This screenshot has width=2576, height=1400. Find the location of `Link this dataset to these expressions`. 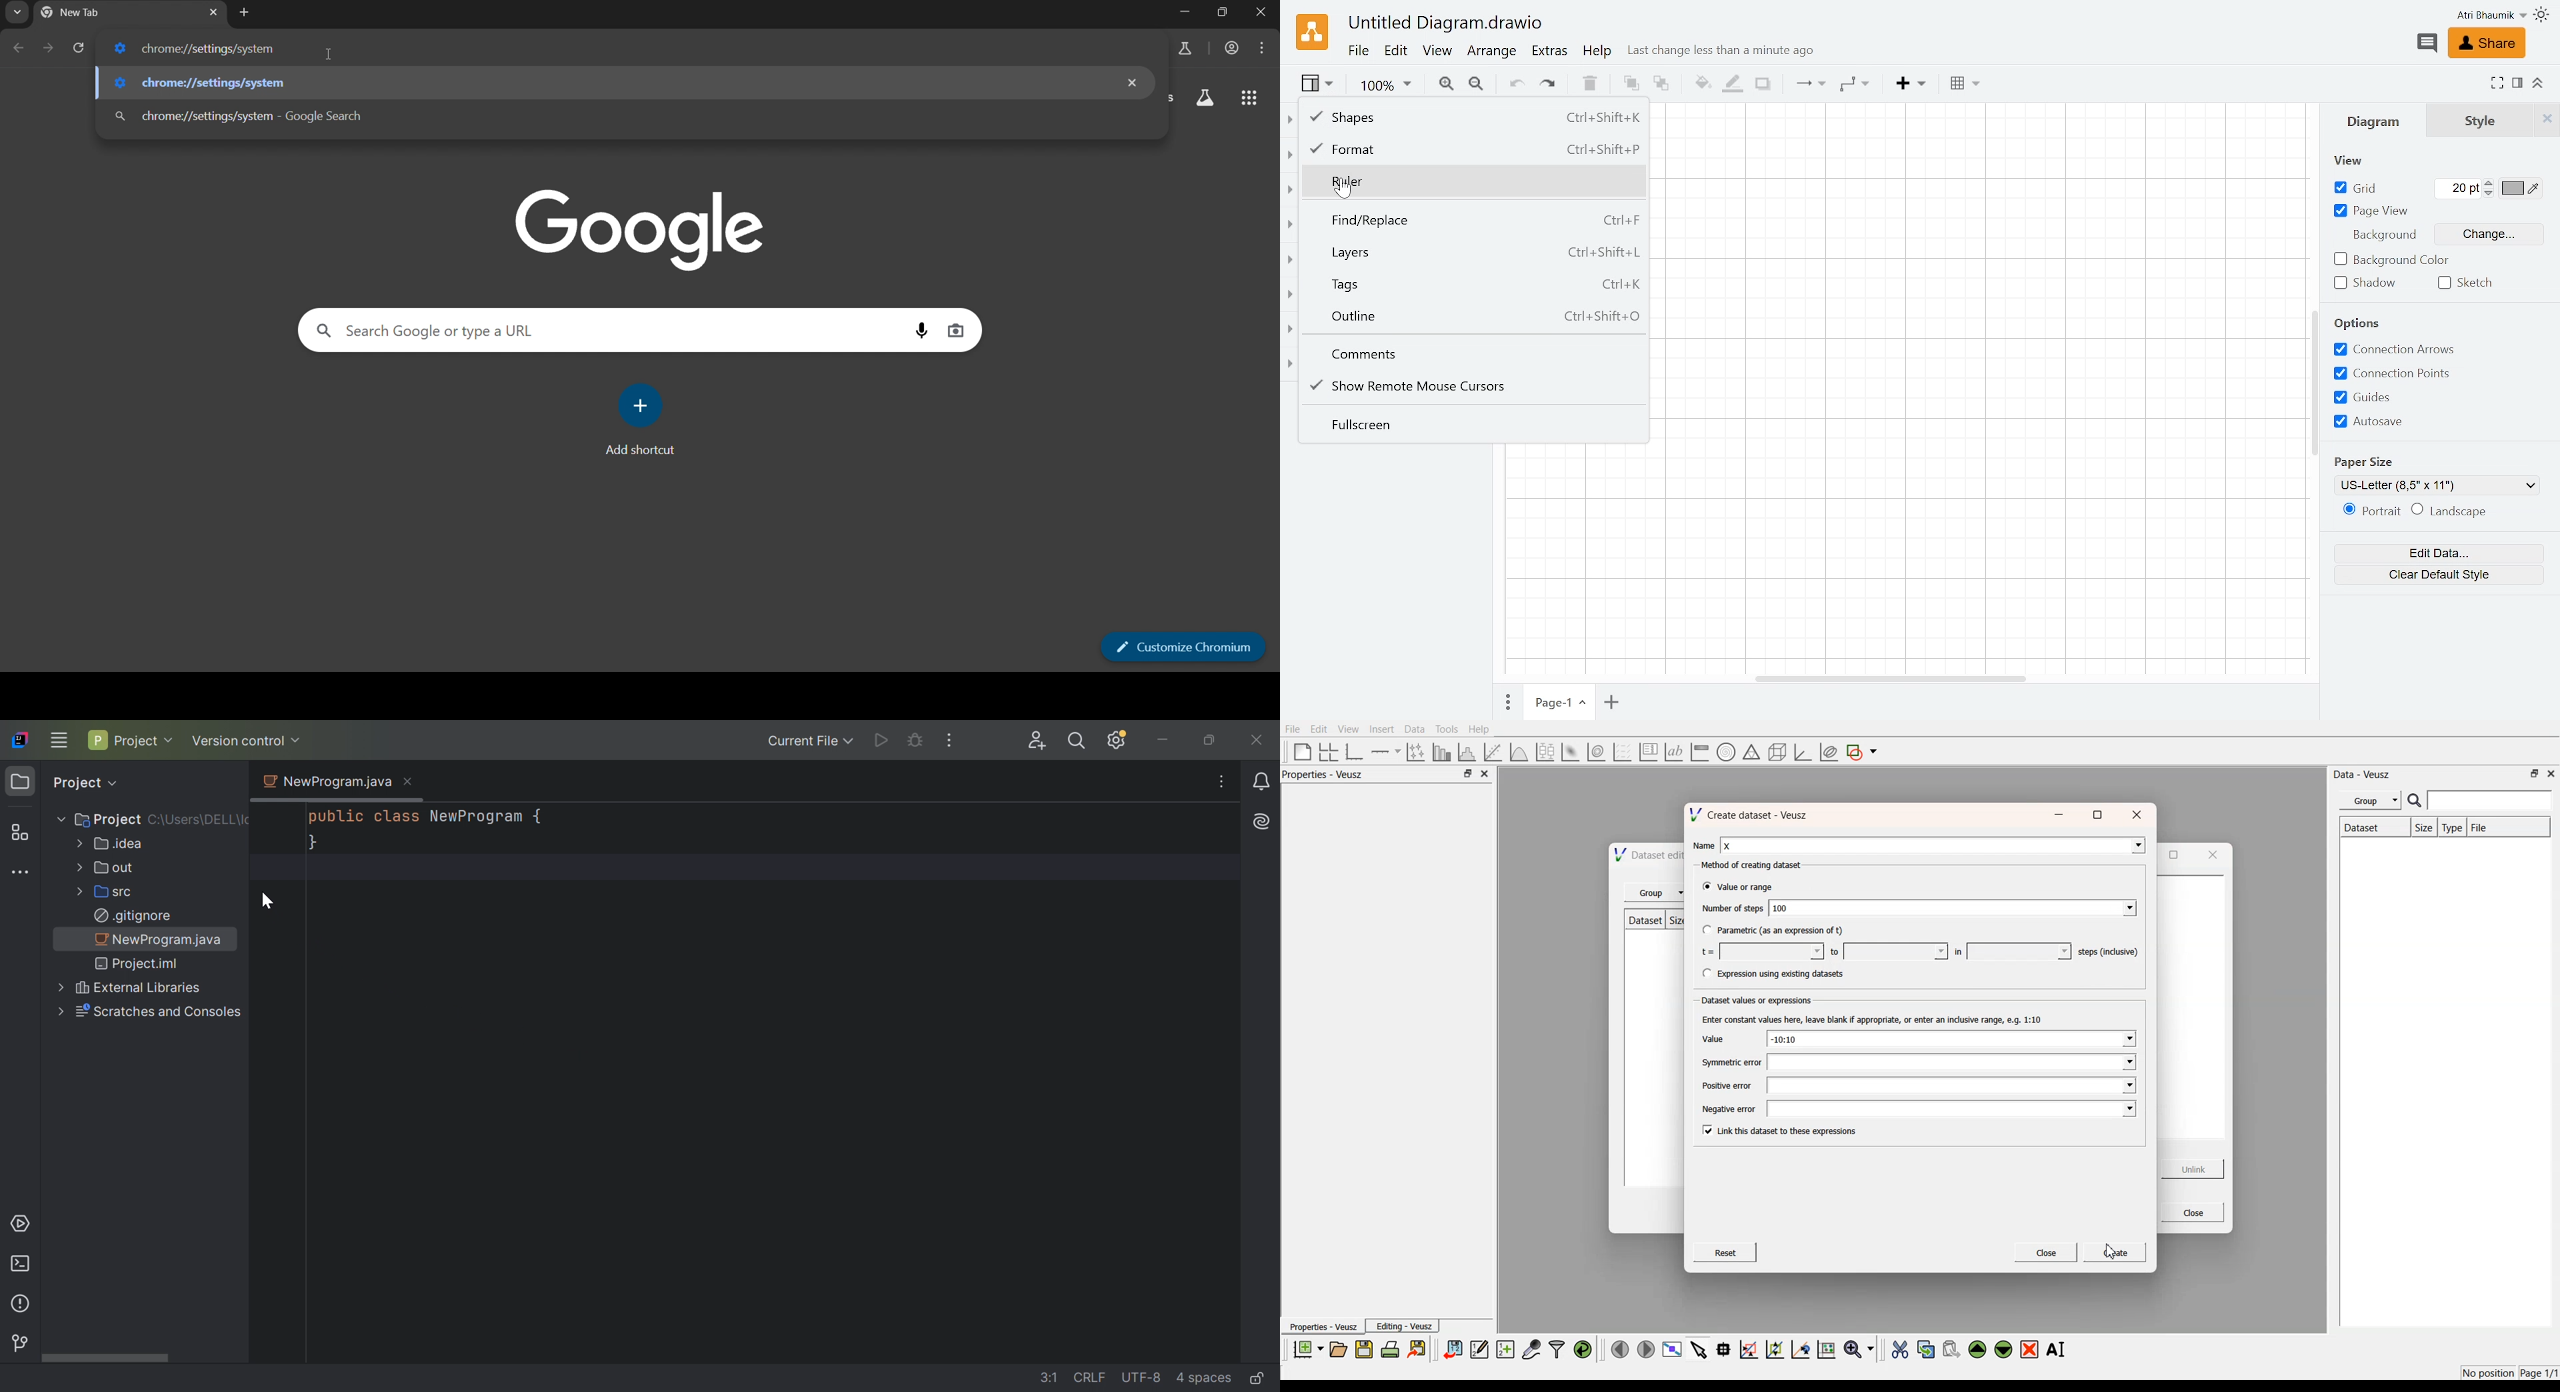

Link this dataset to these expressions is located at coordinates (1785, 1131).